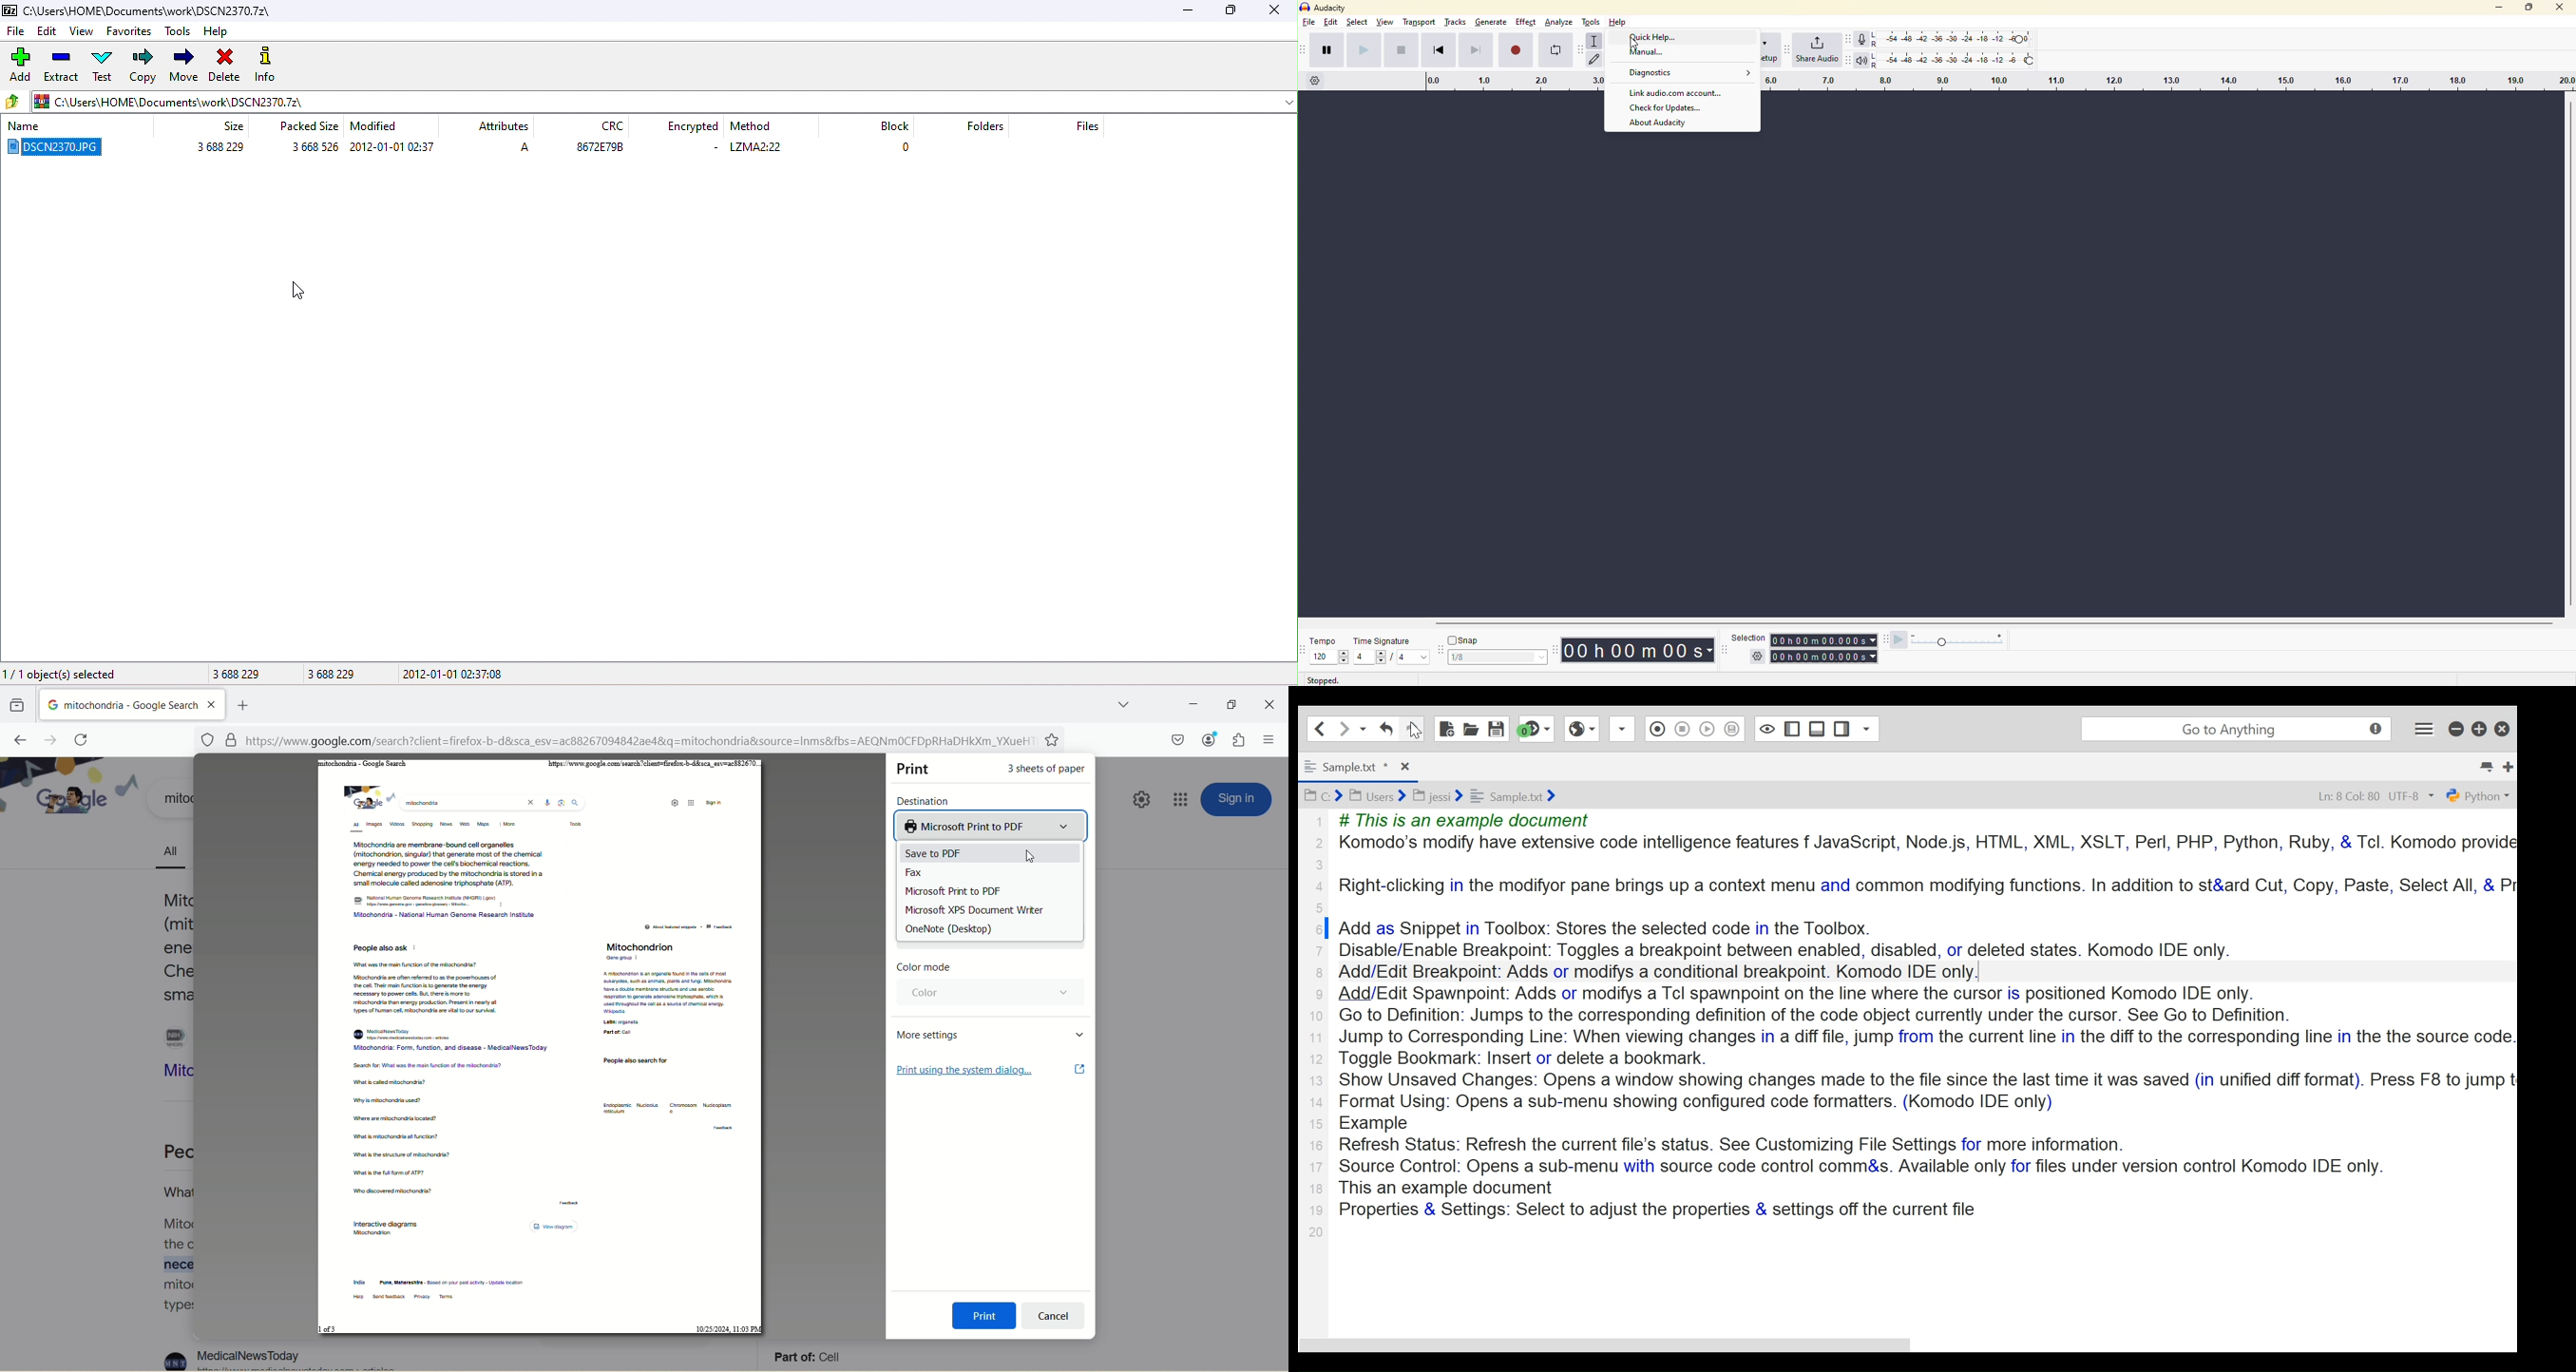 The image size is (2576, 1372). Describe the element at coordinates (1519, 50) in the screenshot. I see `record` at that location.